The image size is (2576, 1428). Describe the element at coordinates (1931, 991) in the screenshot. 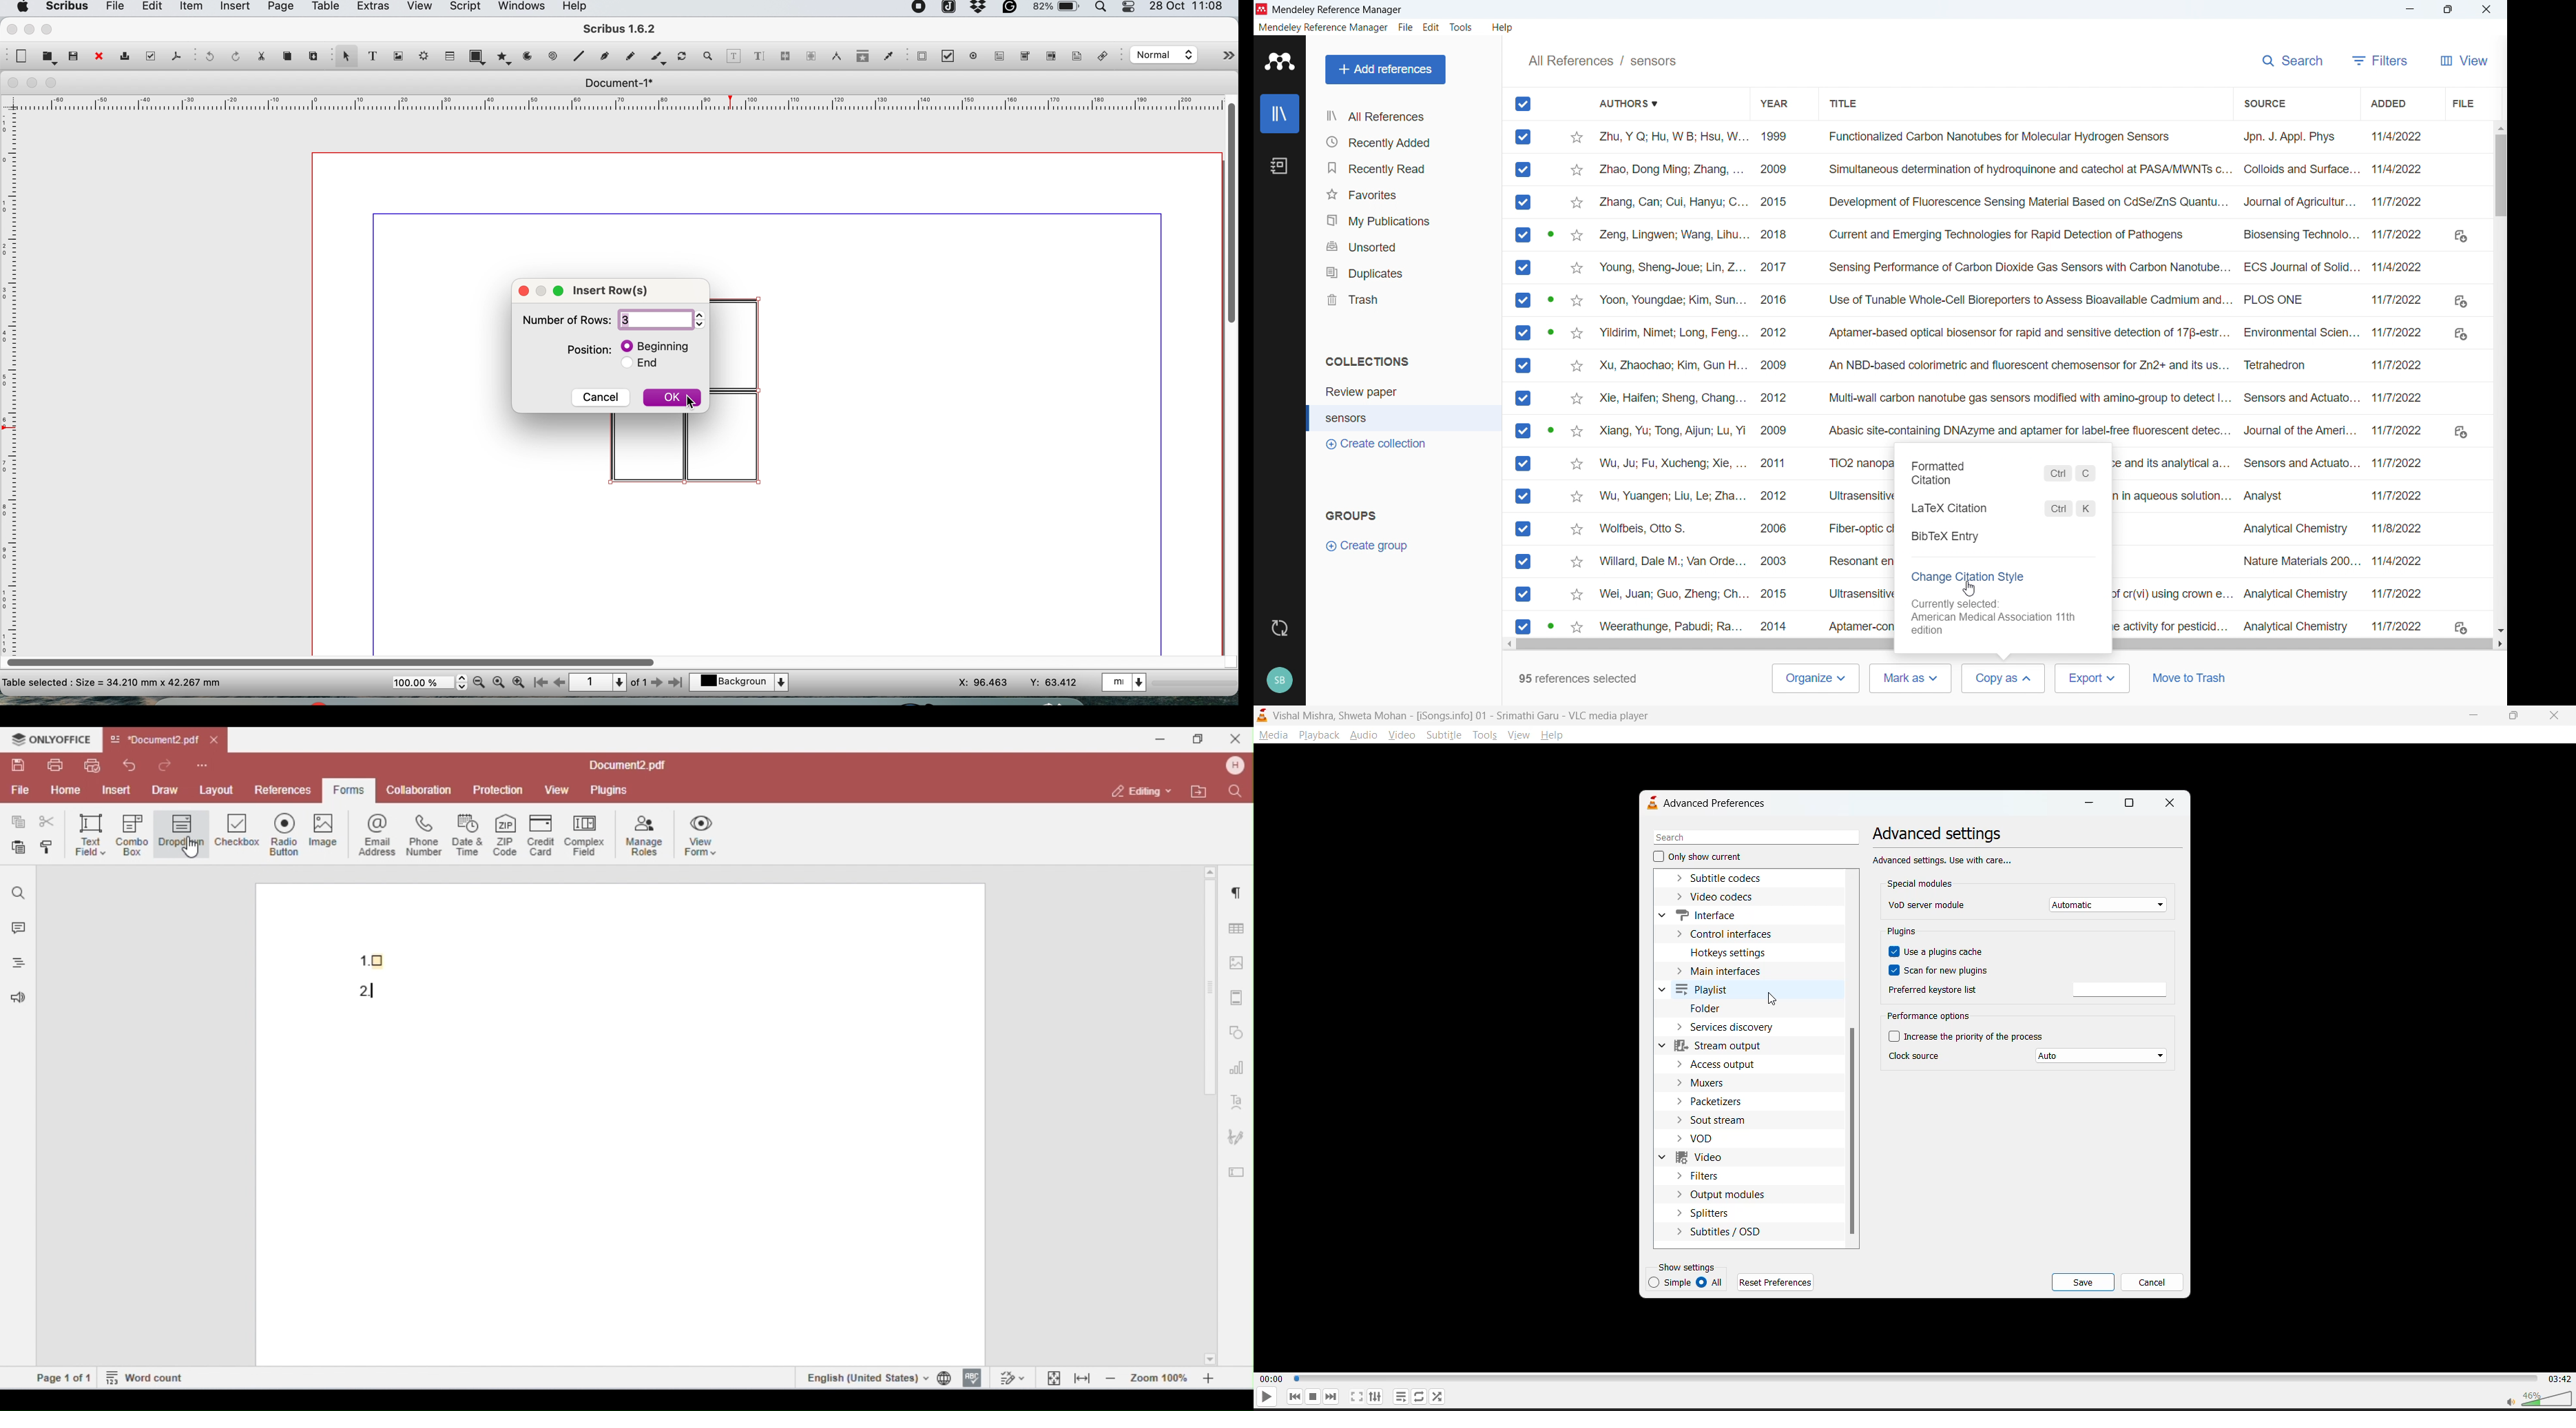

I see `preferred keyword list` at that location.